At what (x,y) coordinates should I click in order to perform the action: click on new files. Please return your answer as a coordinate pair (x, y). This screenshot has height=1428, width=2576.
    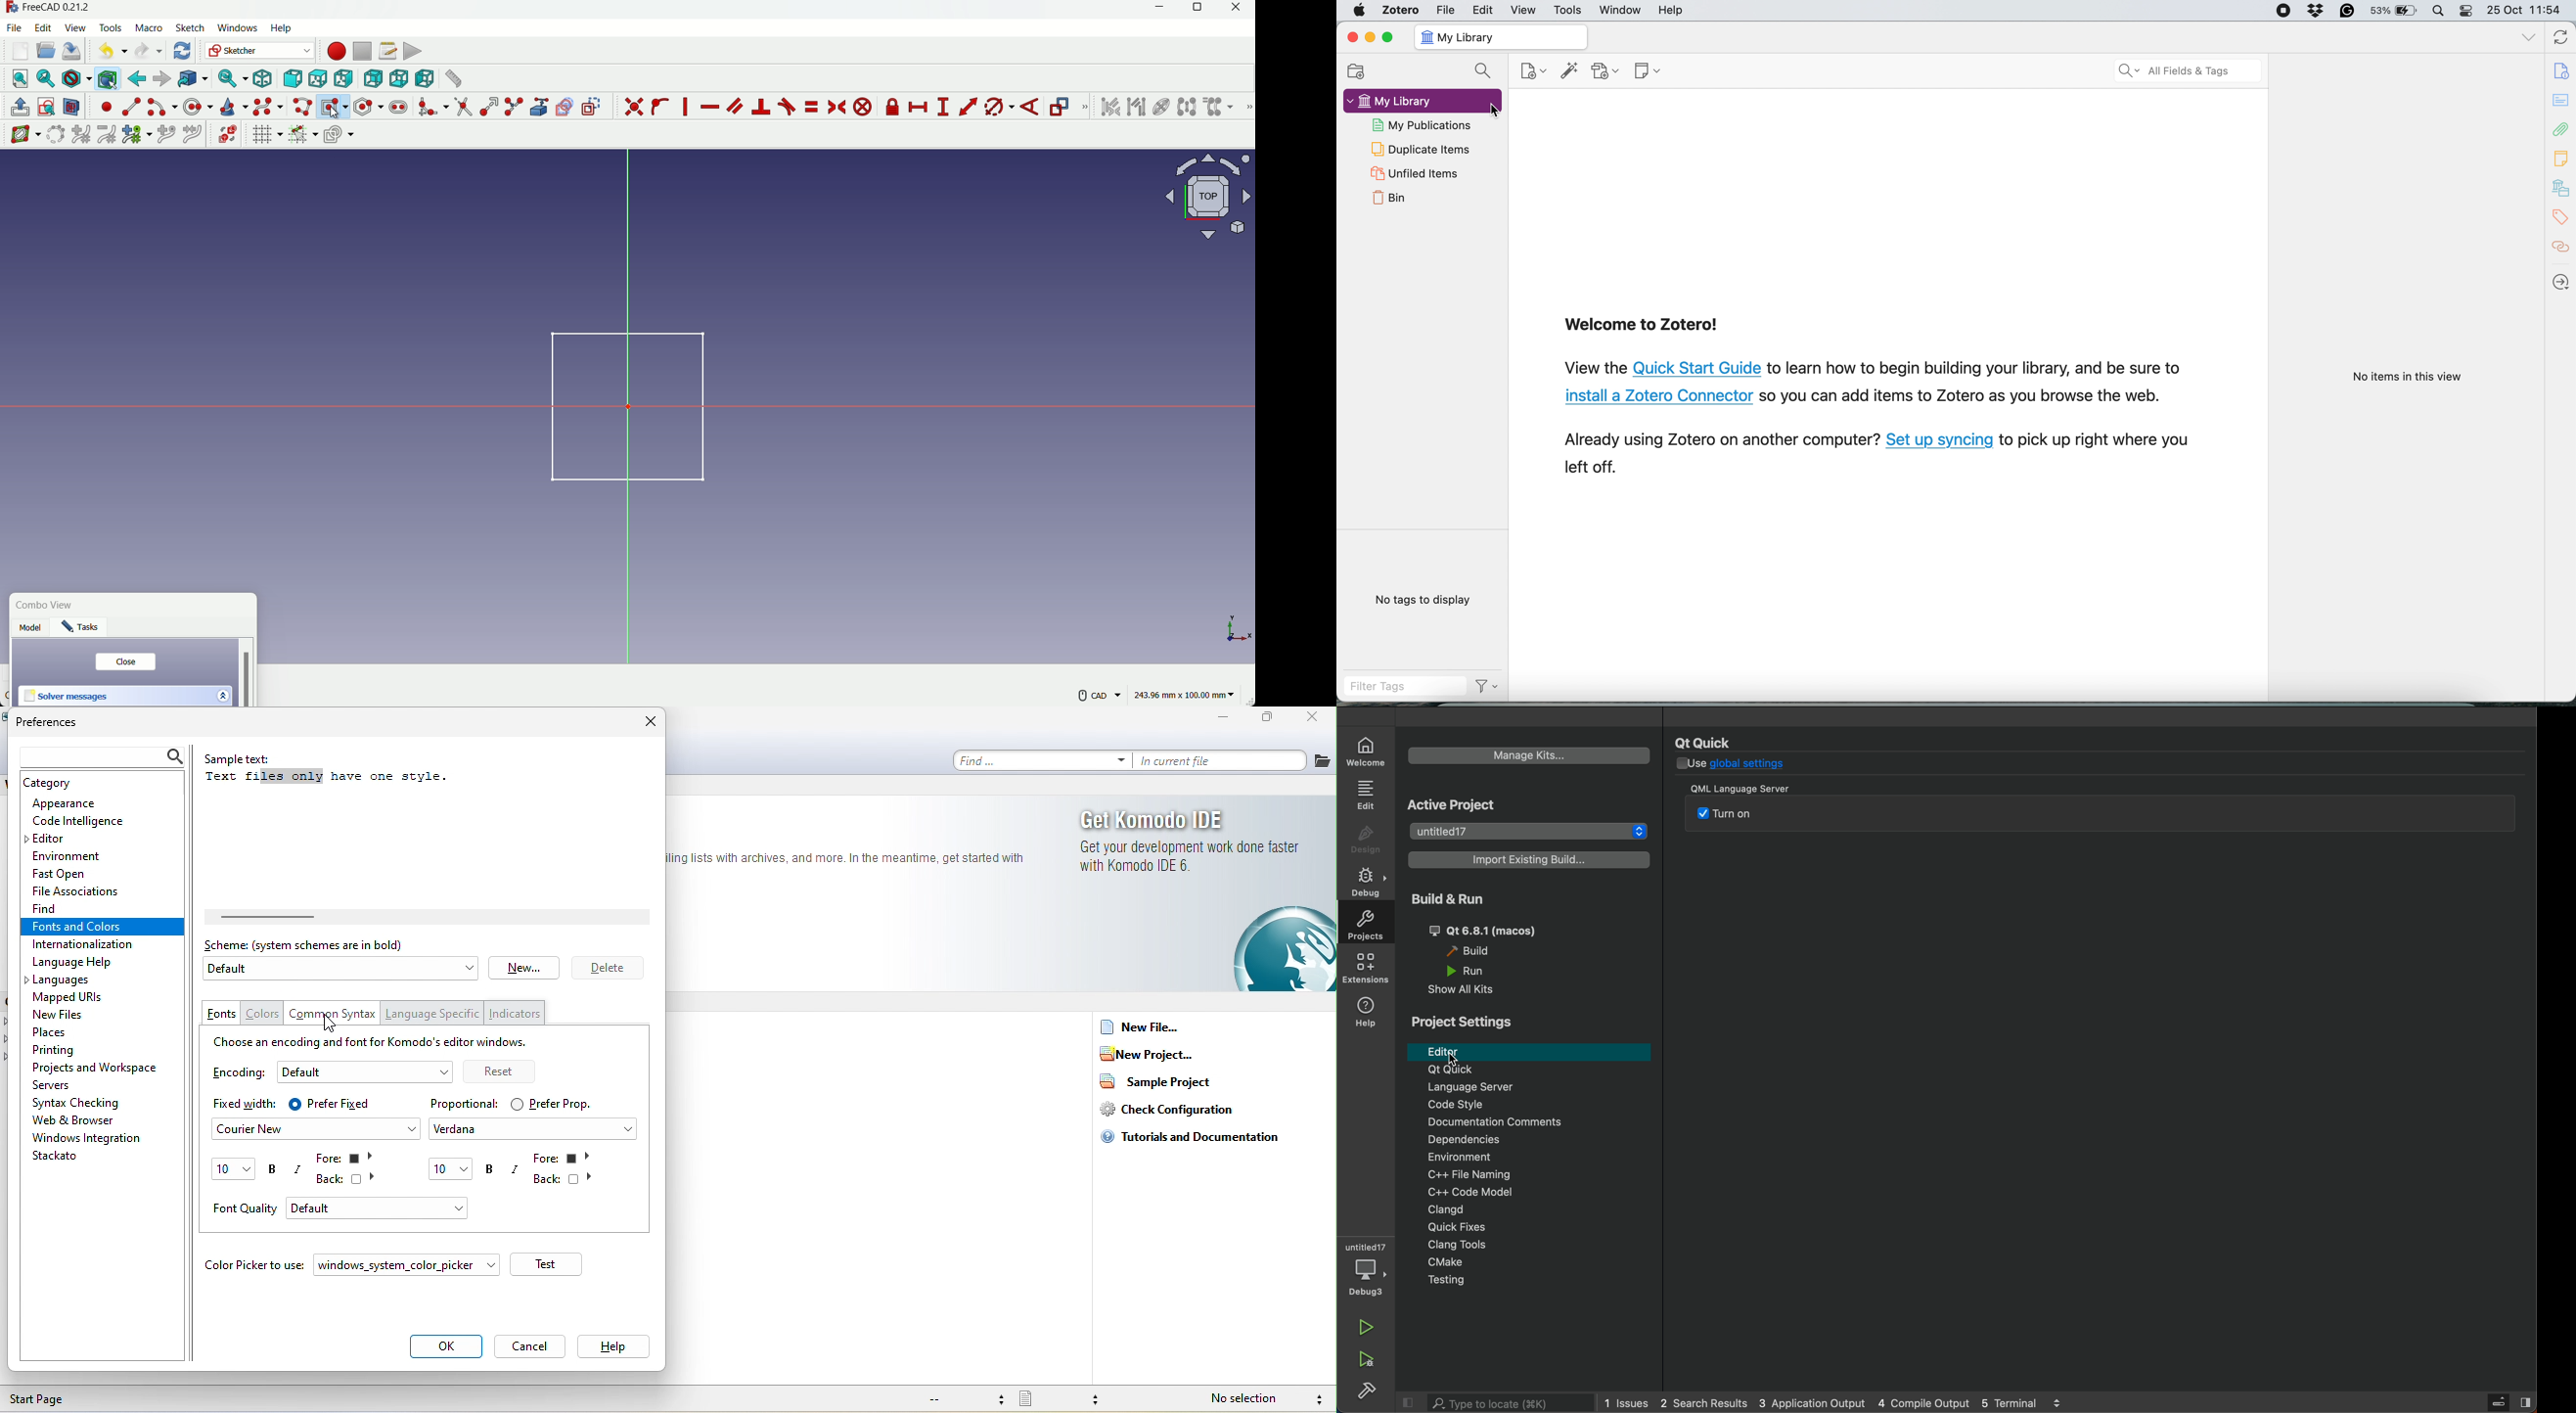
    Looking at the image, I should click on (64, 1016).